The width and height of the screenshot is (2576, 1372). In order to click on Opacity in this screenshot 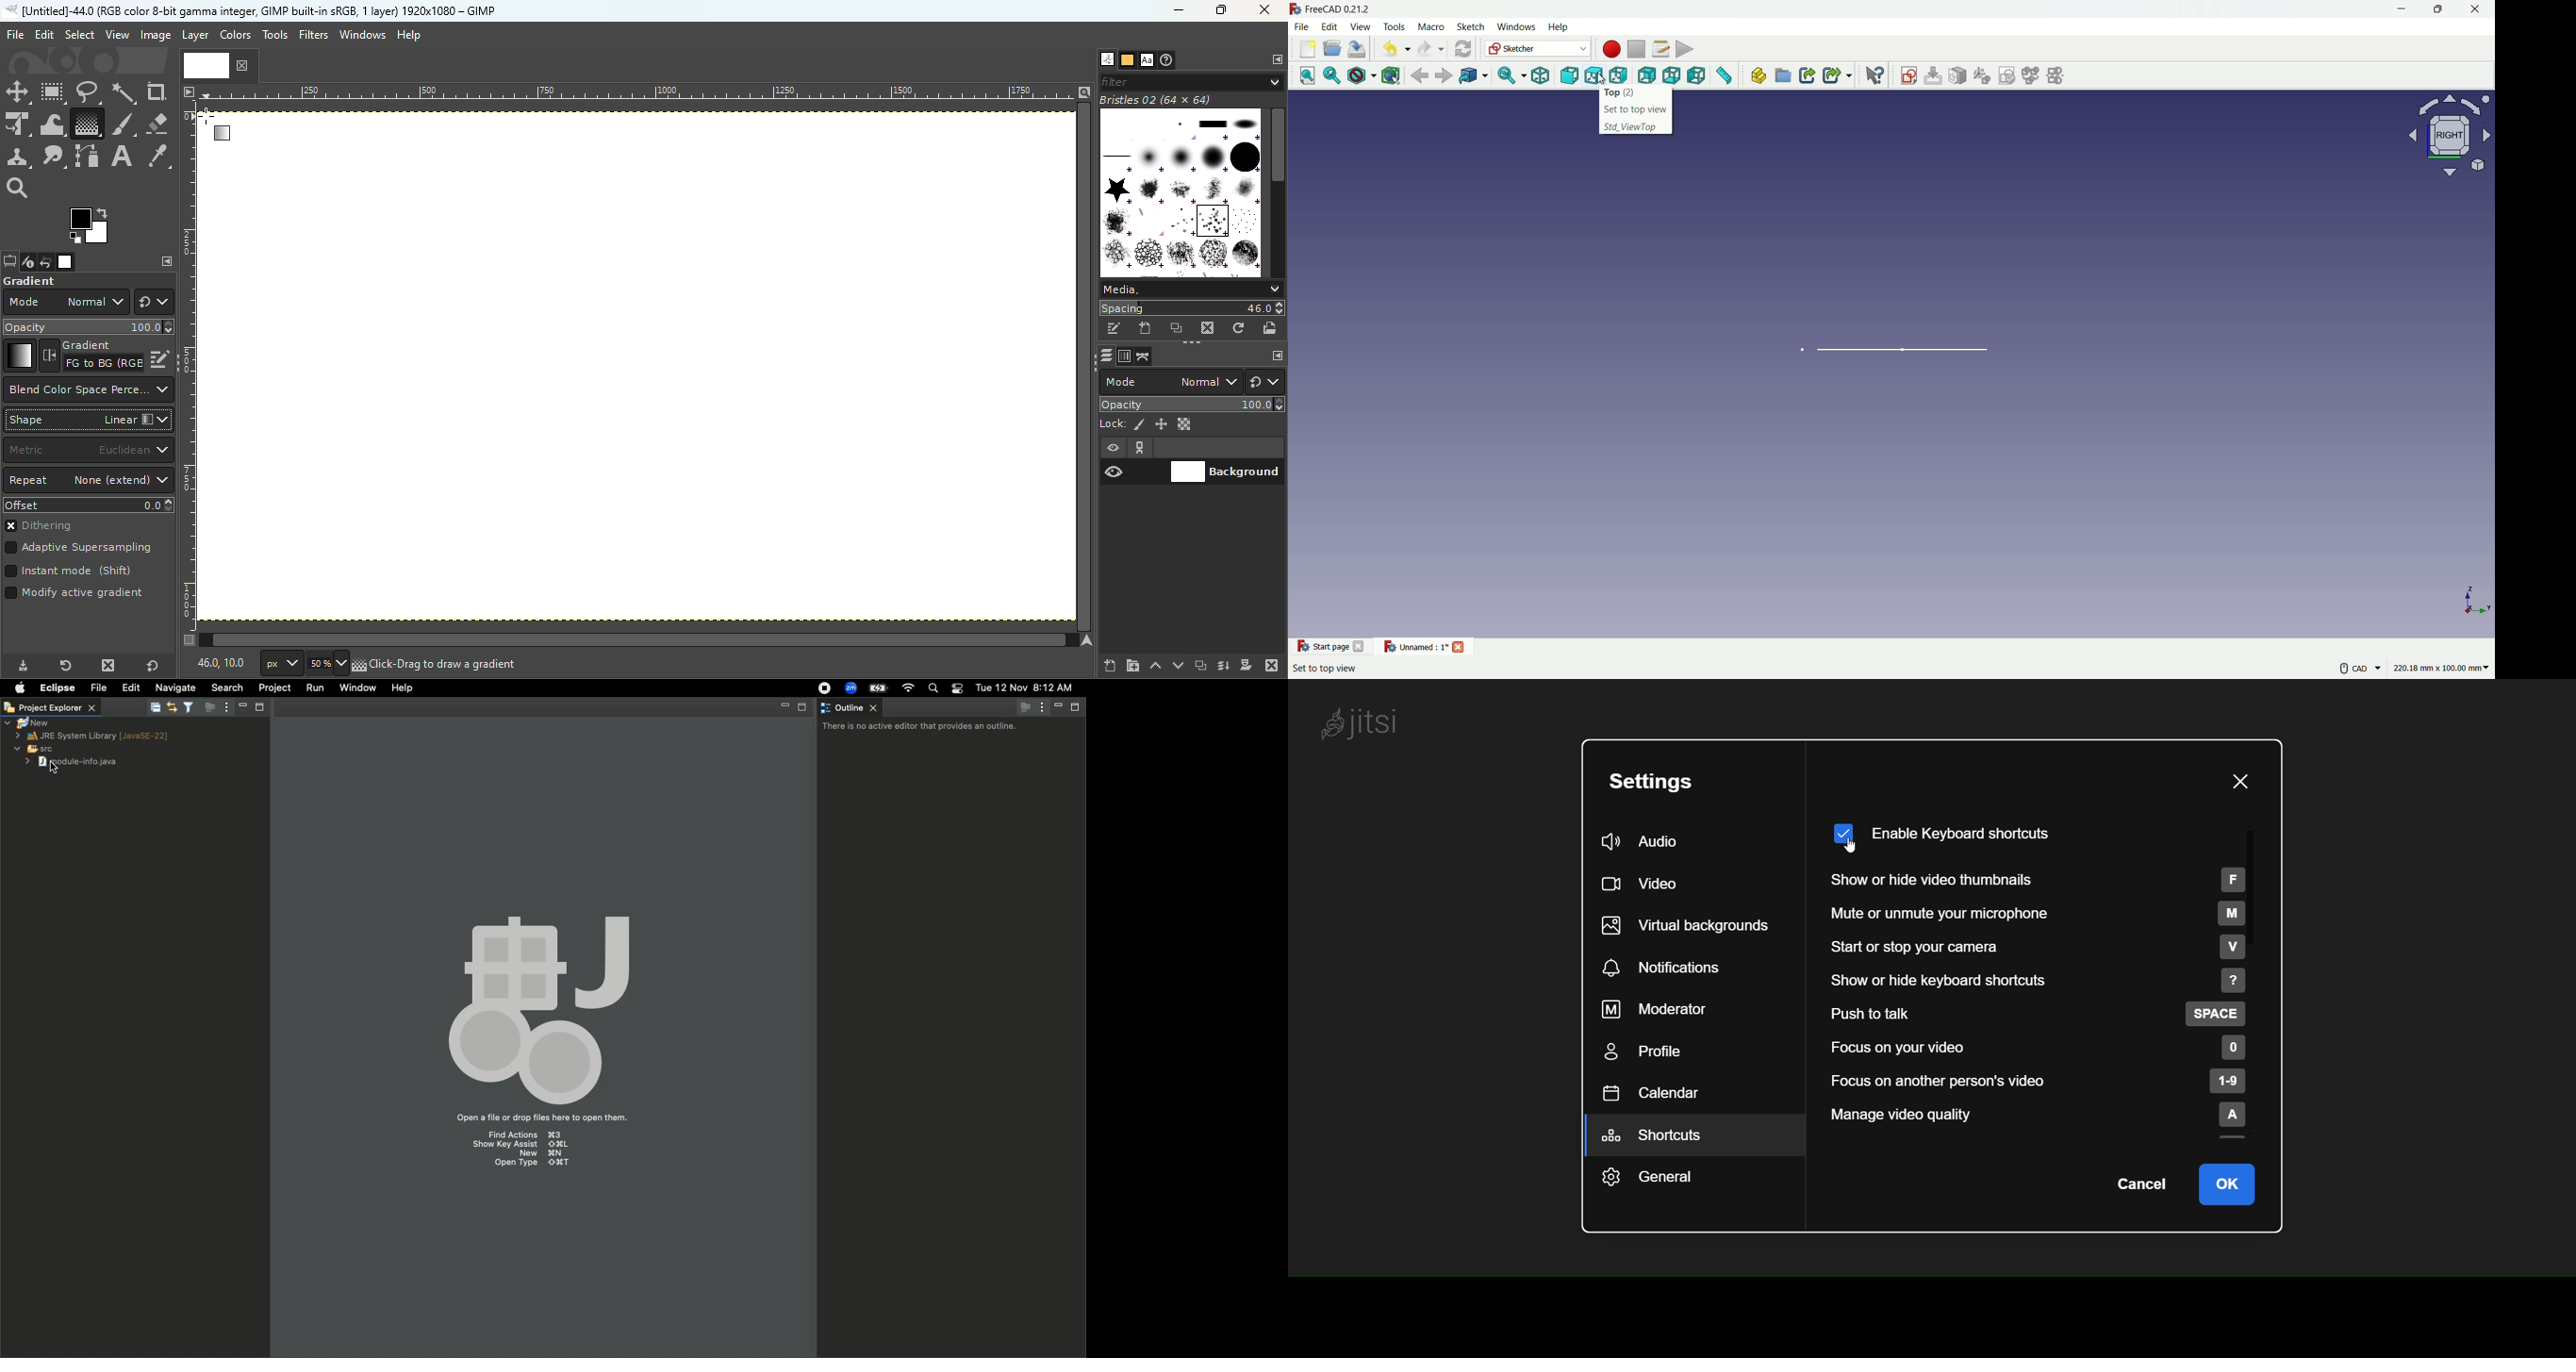, I will do `click(1194, 405)`.